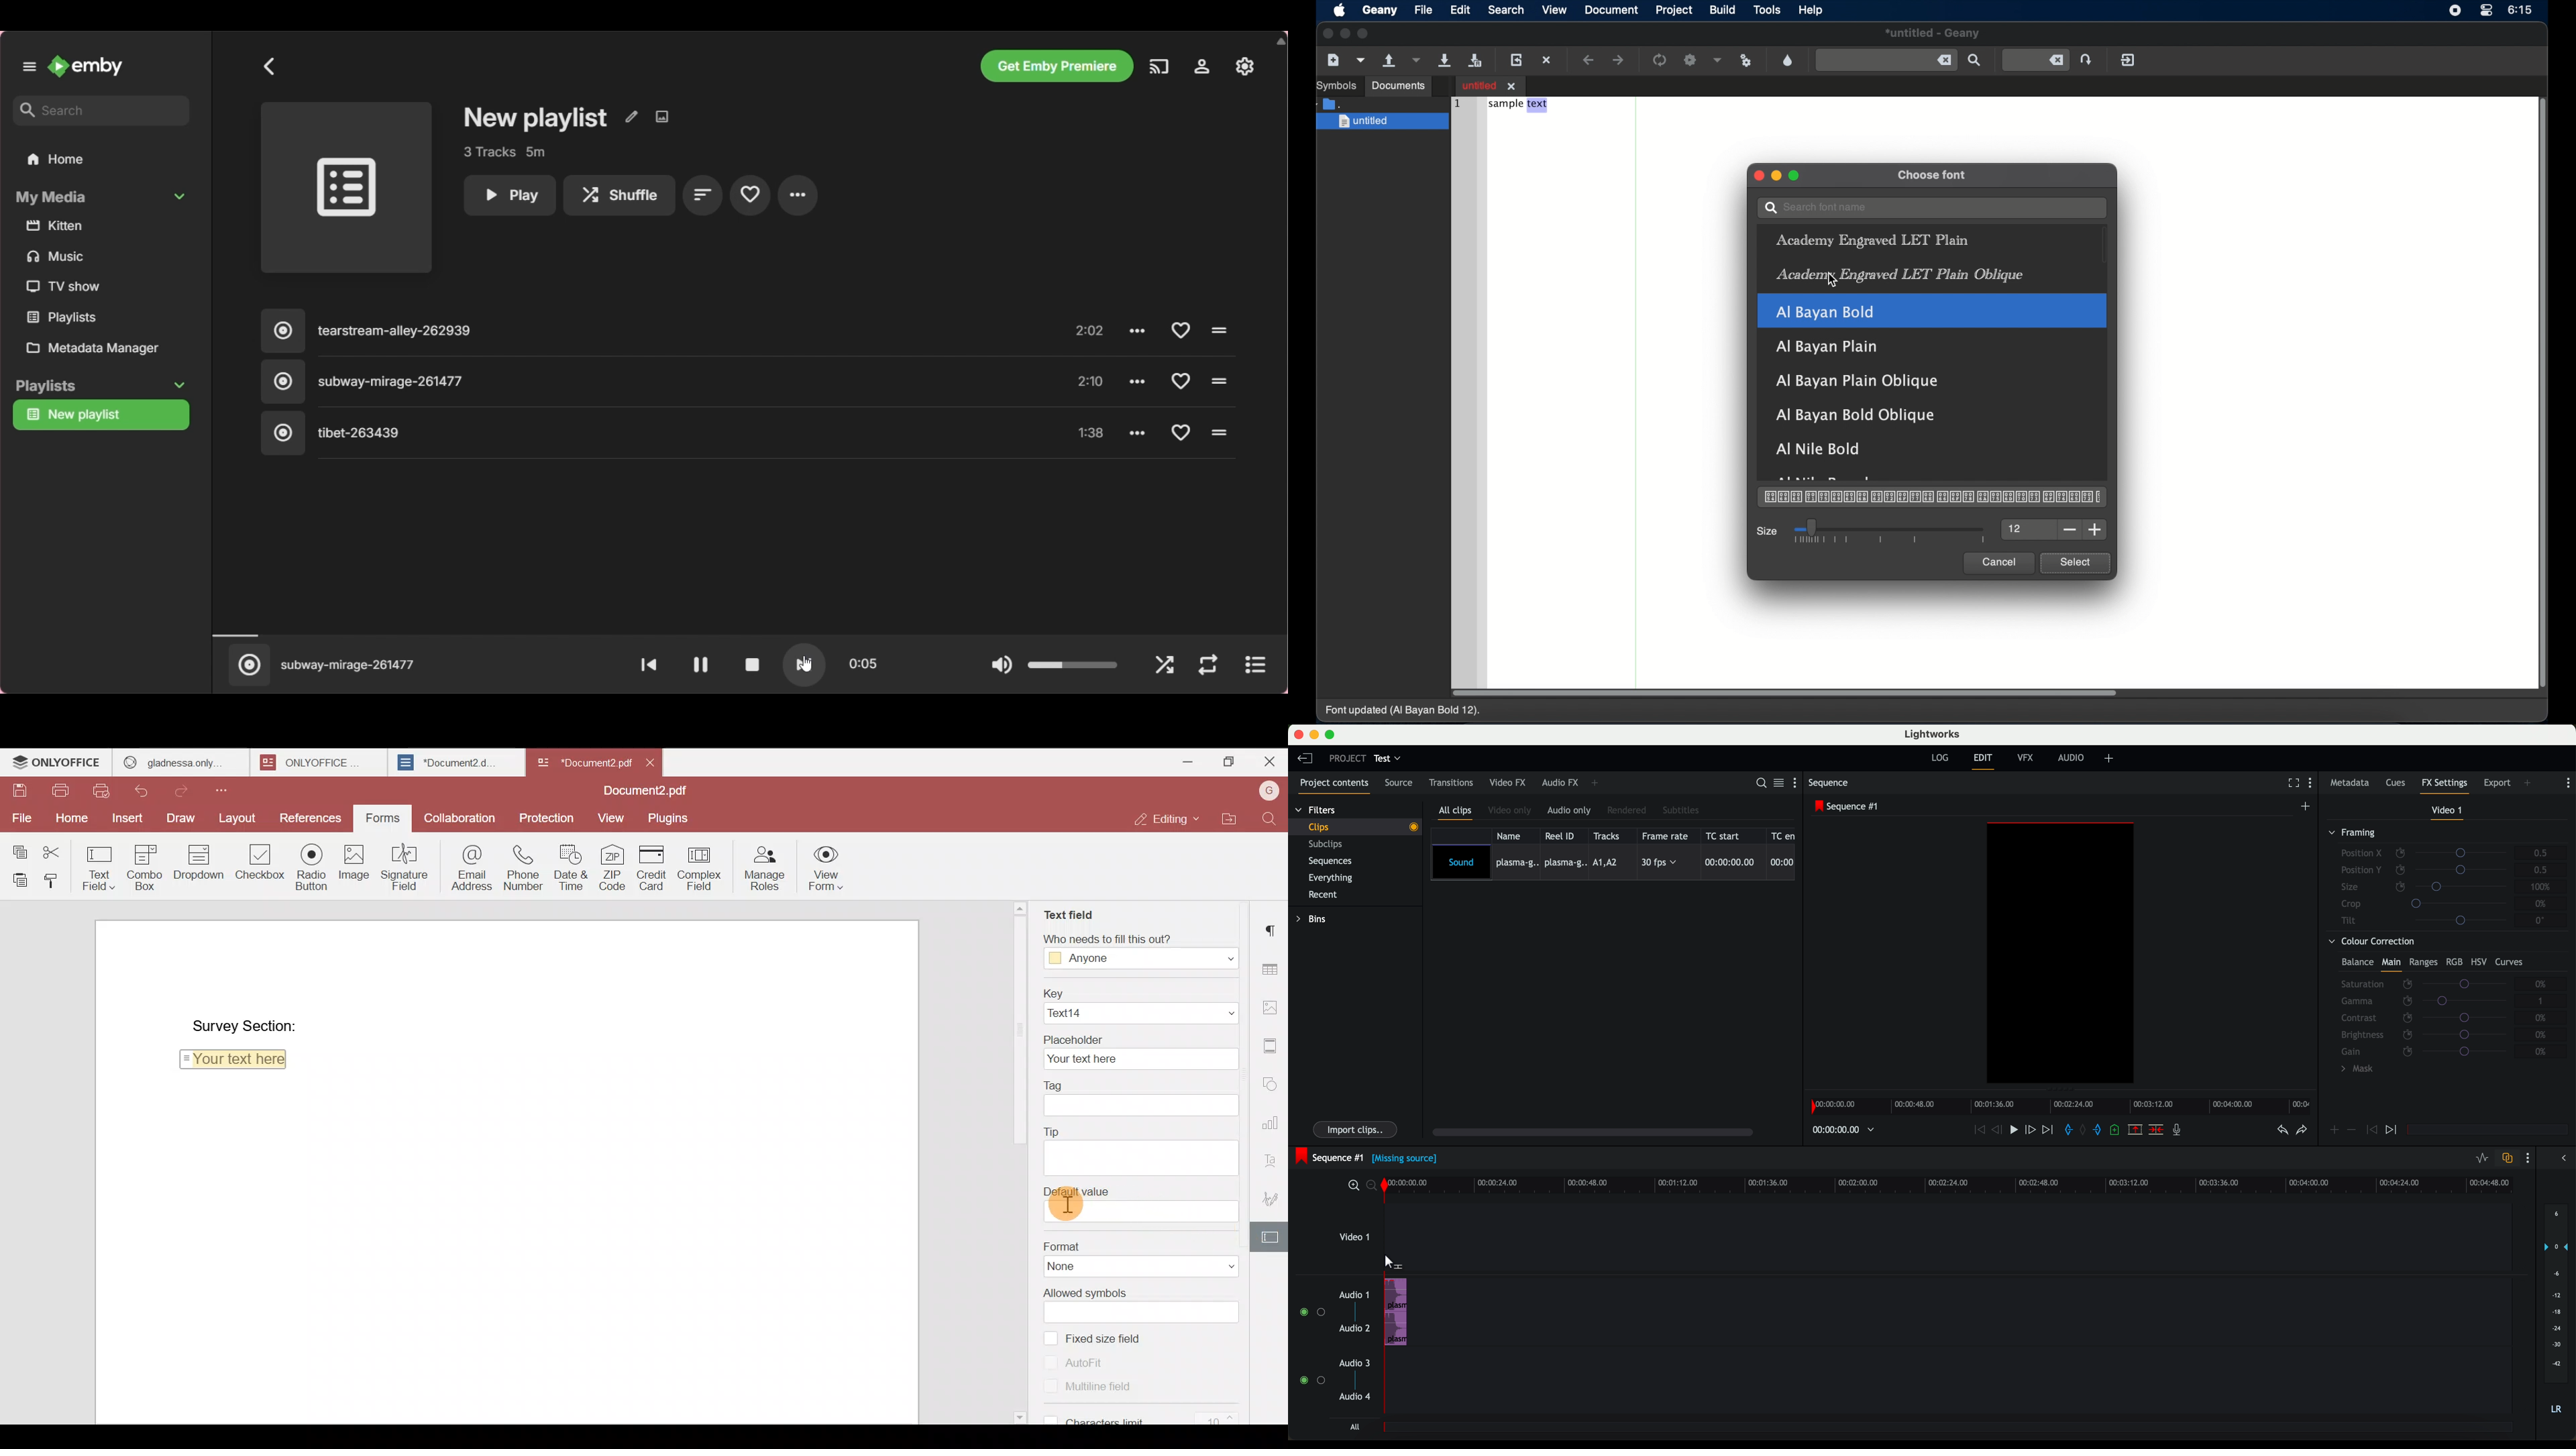  I want to click on toggle auto track sync, so click(2507, 1158).